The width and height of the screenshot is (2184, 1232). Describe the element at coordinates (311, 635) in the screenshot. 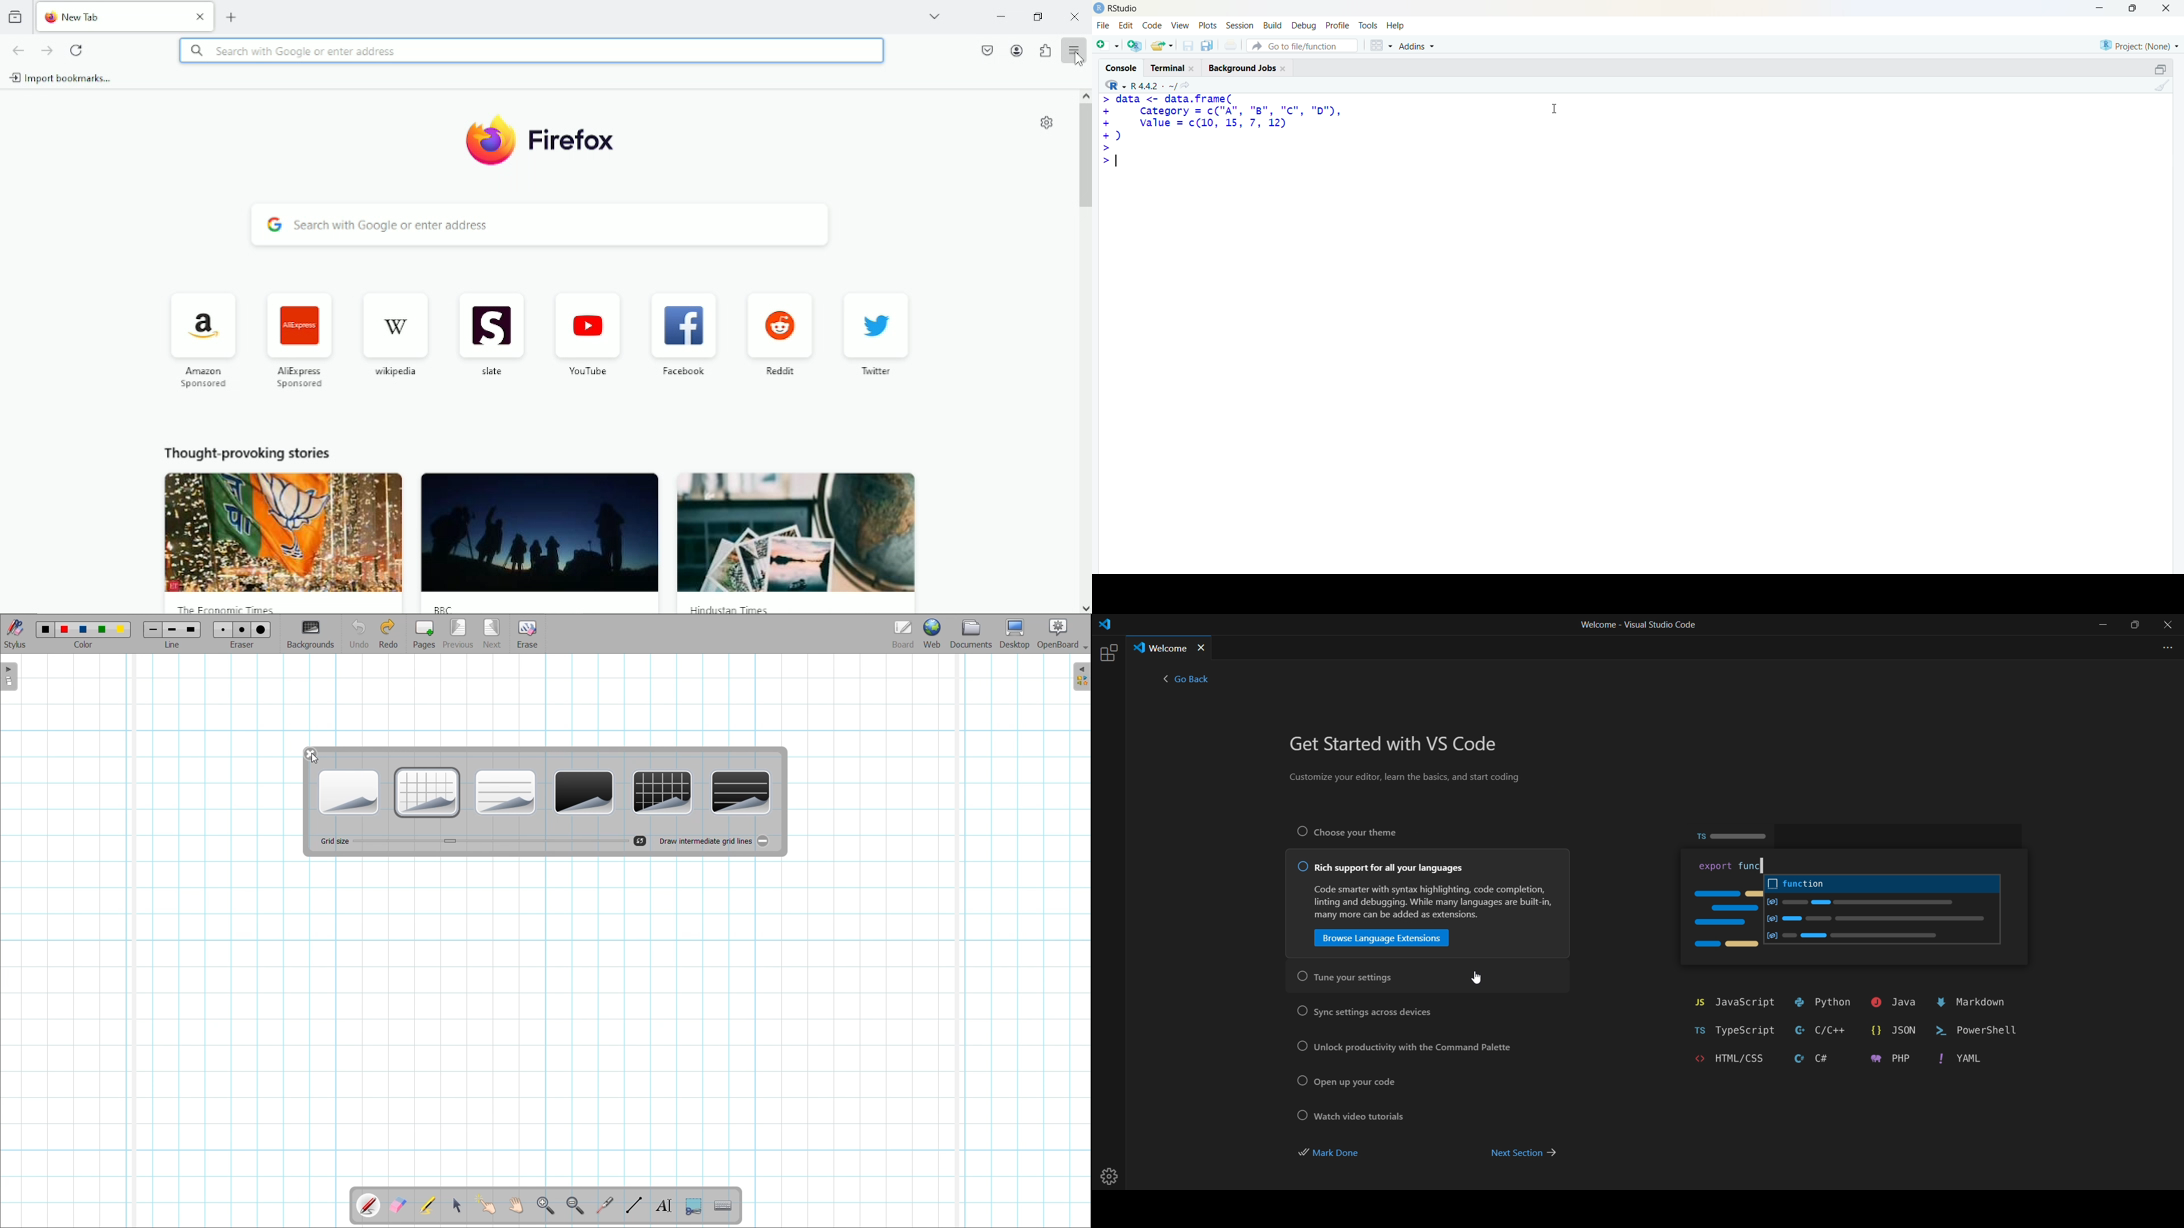

I see `Change background` at that location.